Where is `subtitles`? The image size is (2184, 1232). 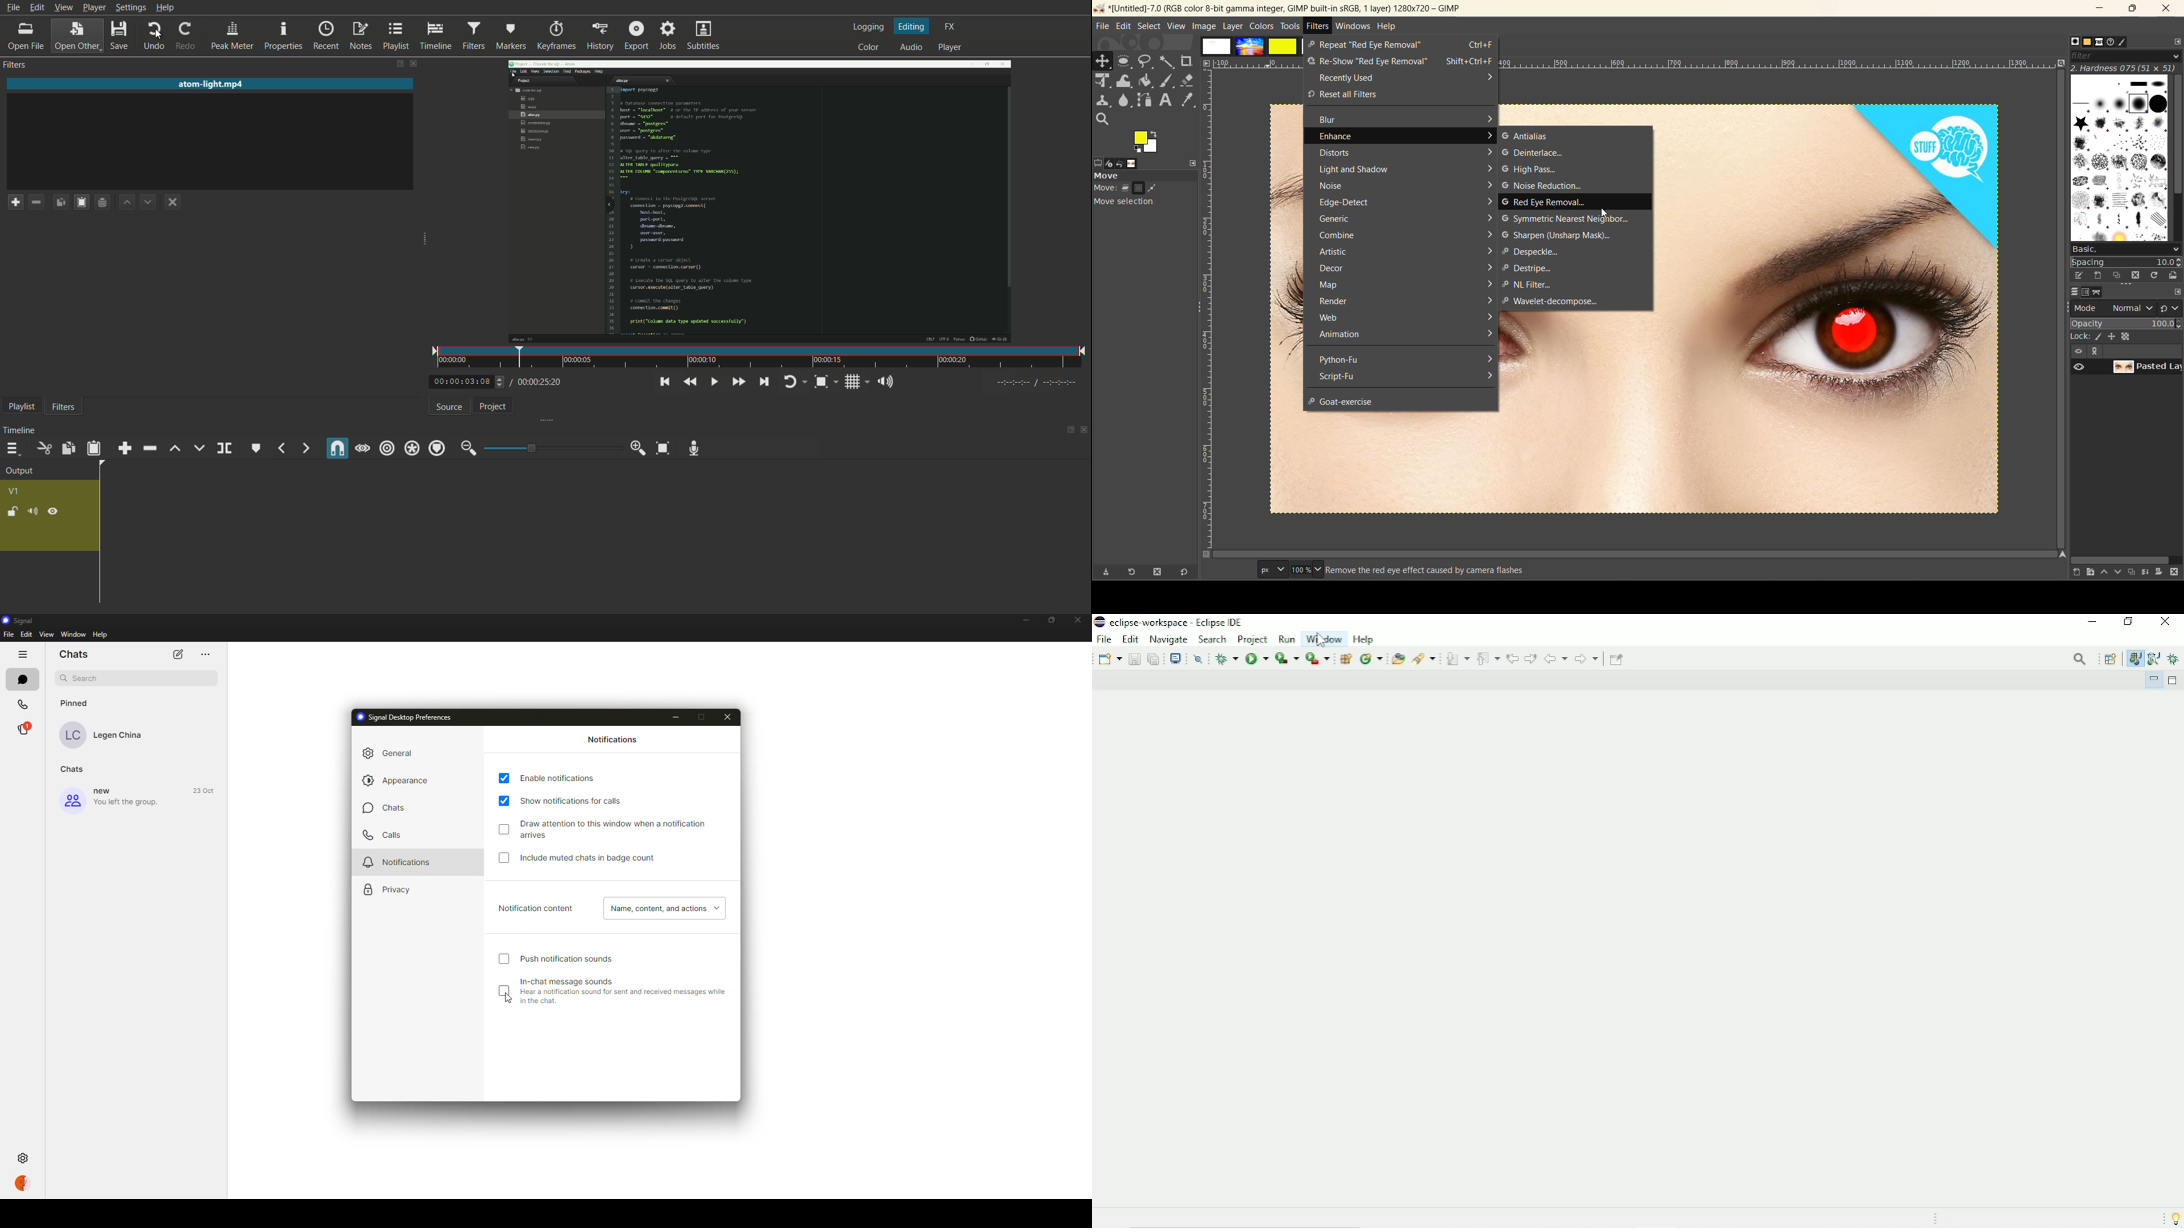 subtitles is located at coordinates (702, 38).